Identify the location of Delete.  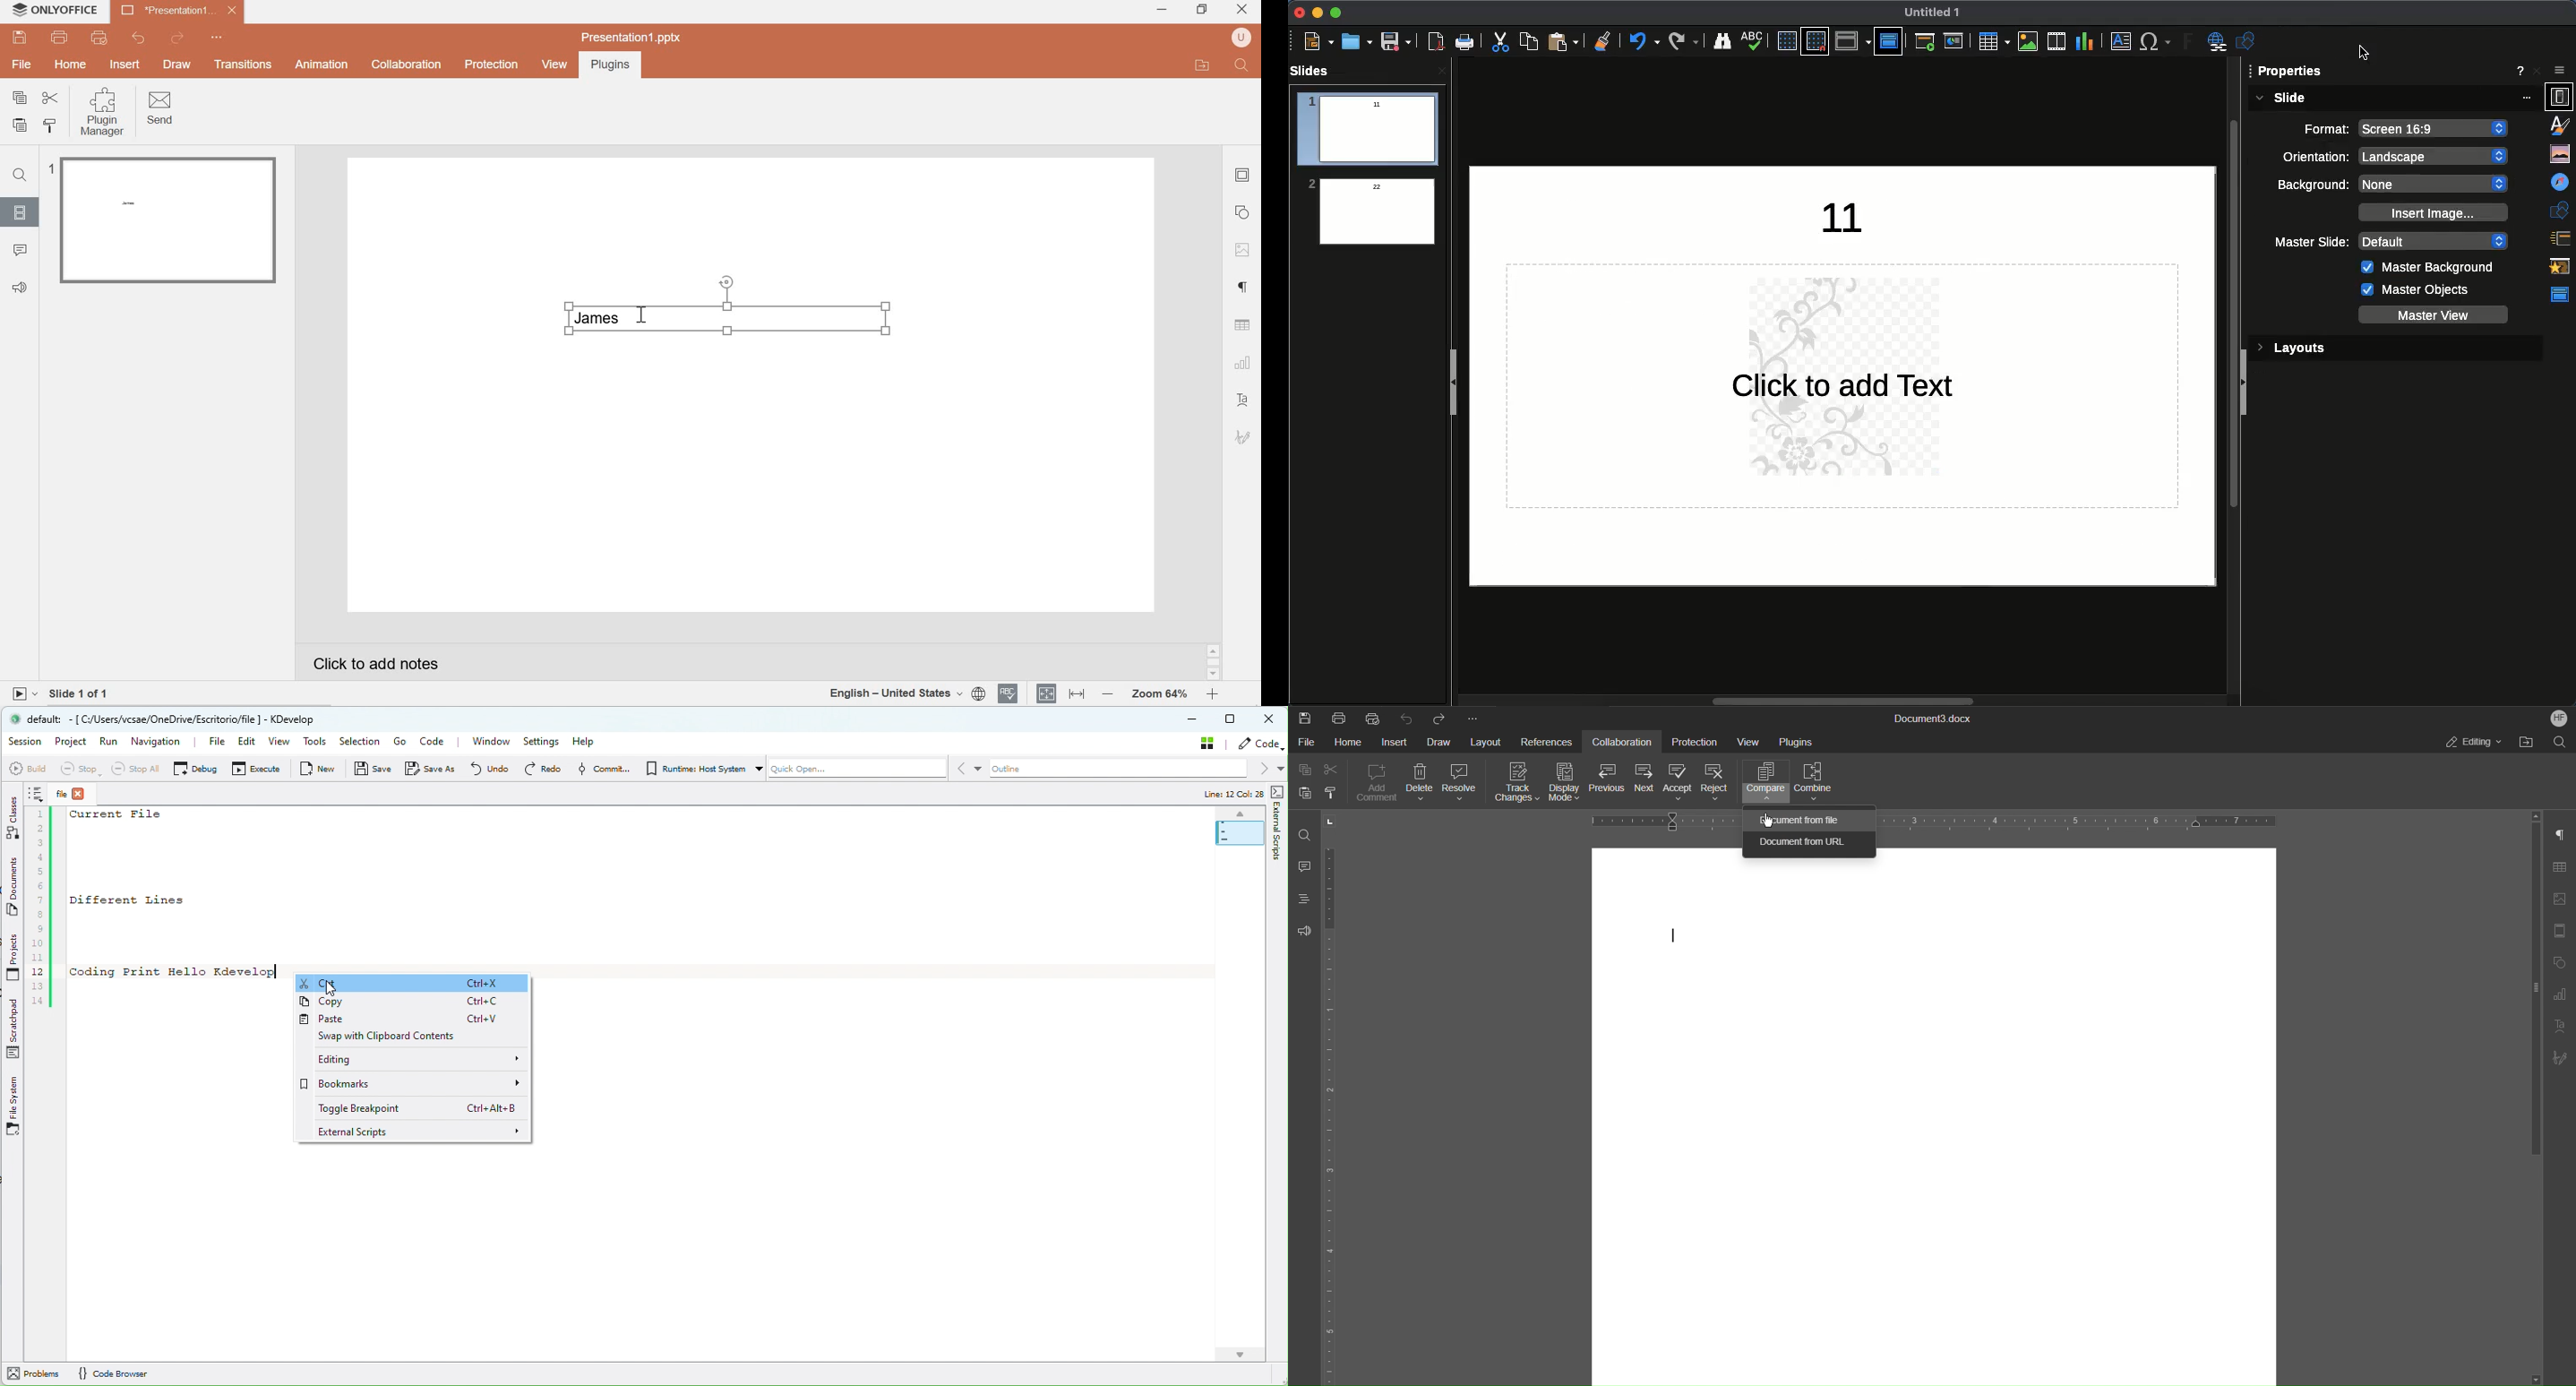
(1421, 781).